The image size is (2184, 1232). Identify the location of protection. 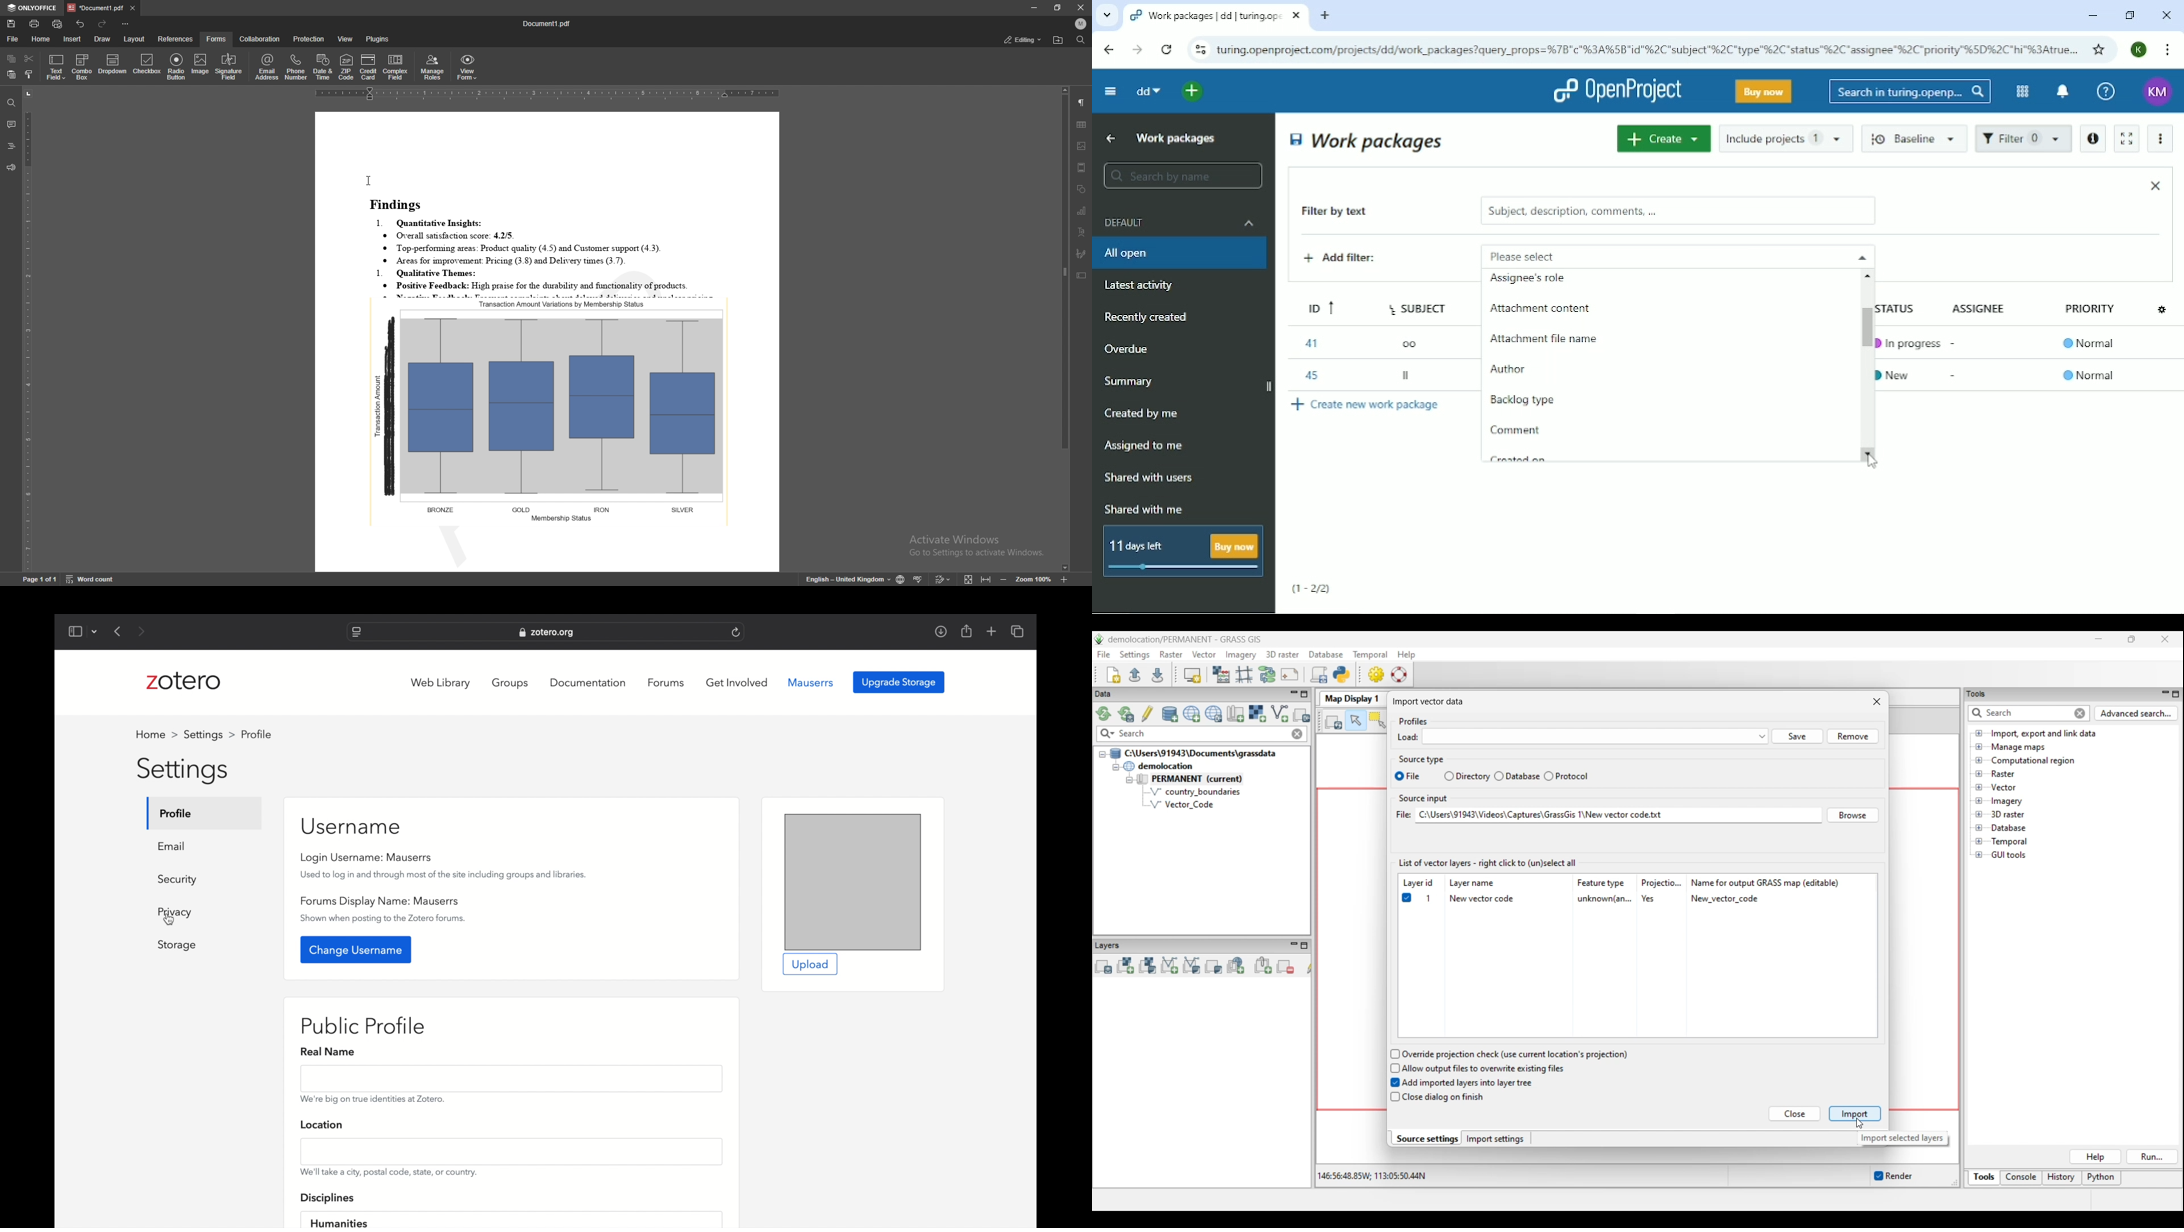
(309, 39).